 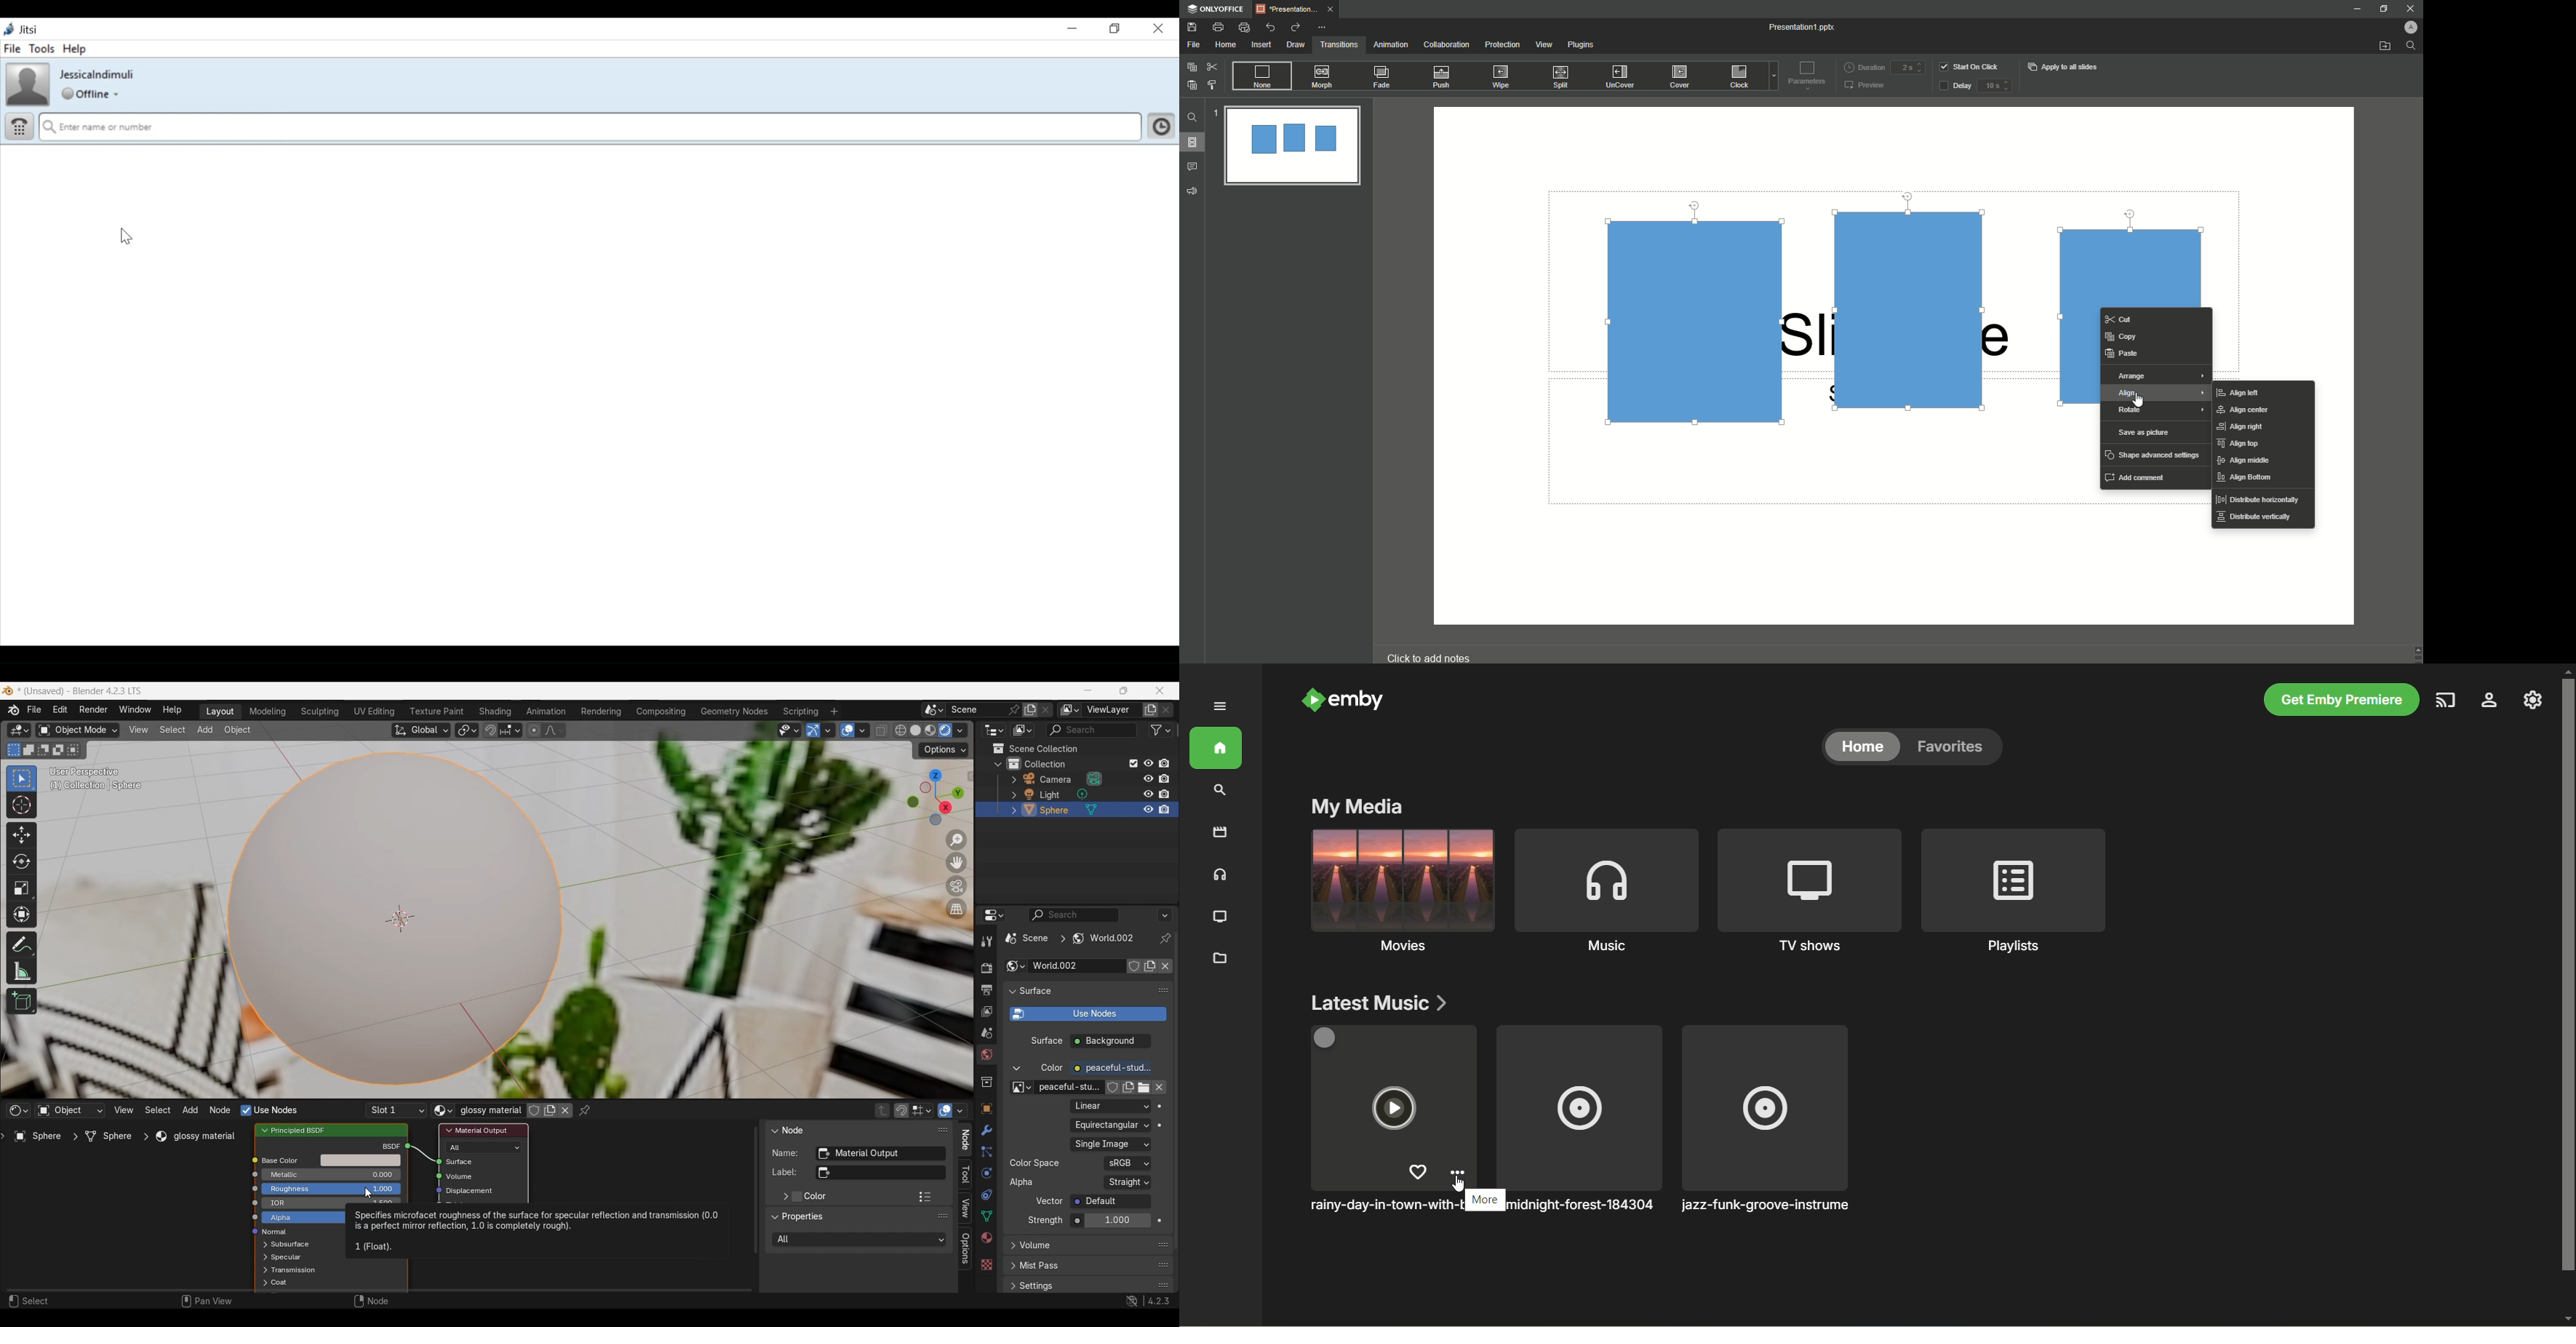 What do you see at coordinates (1804, 27) in the screenshot?
I see `Presentation 1` at bounding box center [1804, 27].